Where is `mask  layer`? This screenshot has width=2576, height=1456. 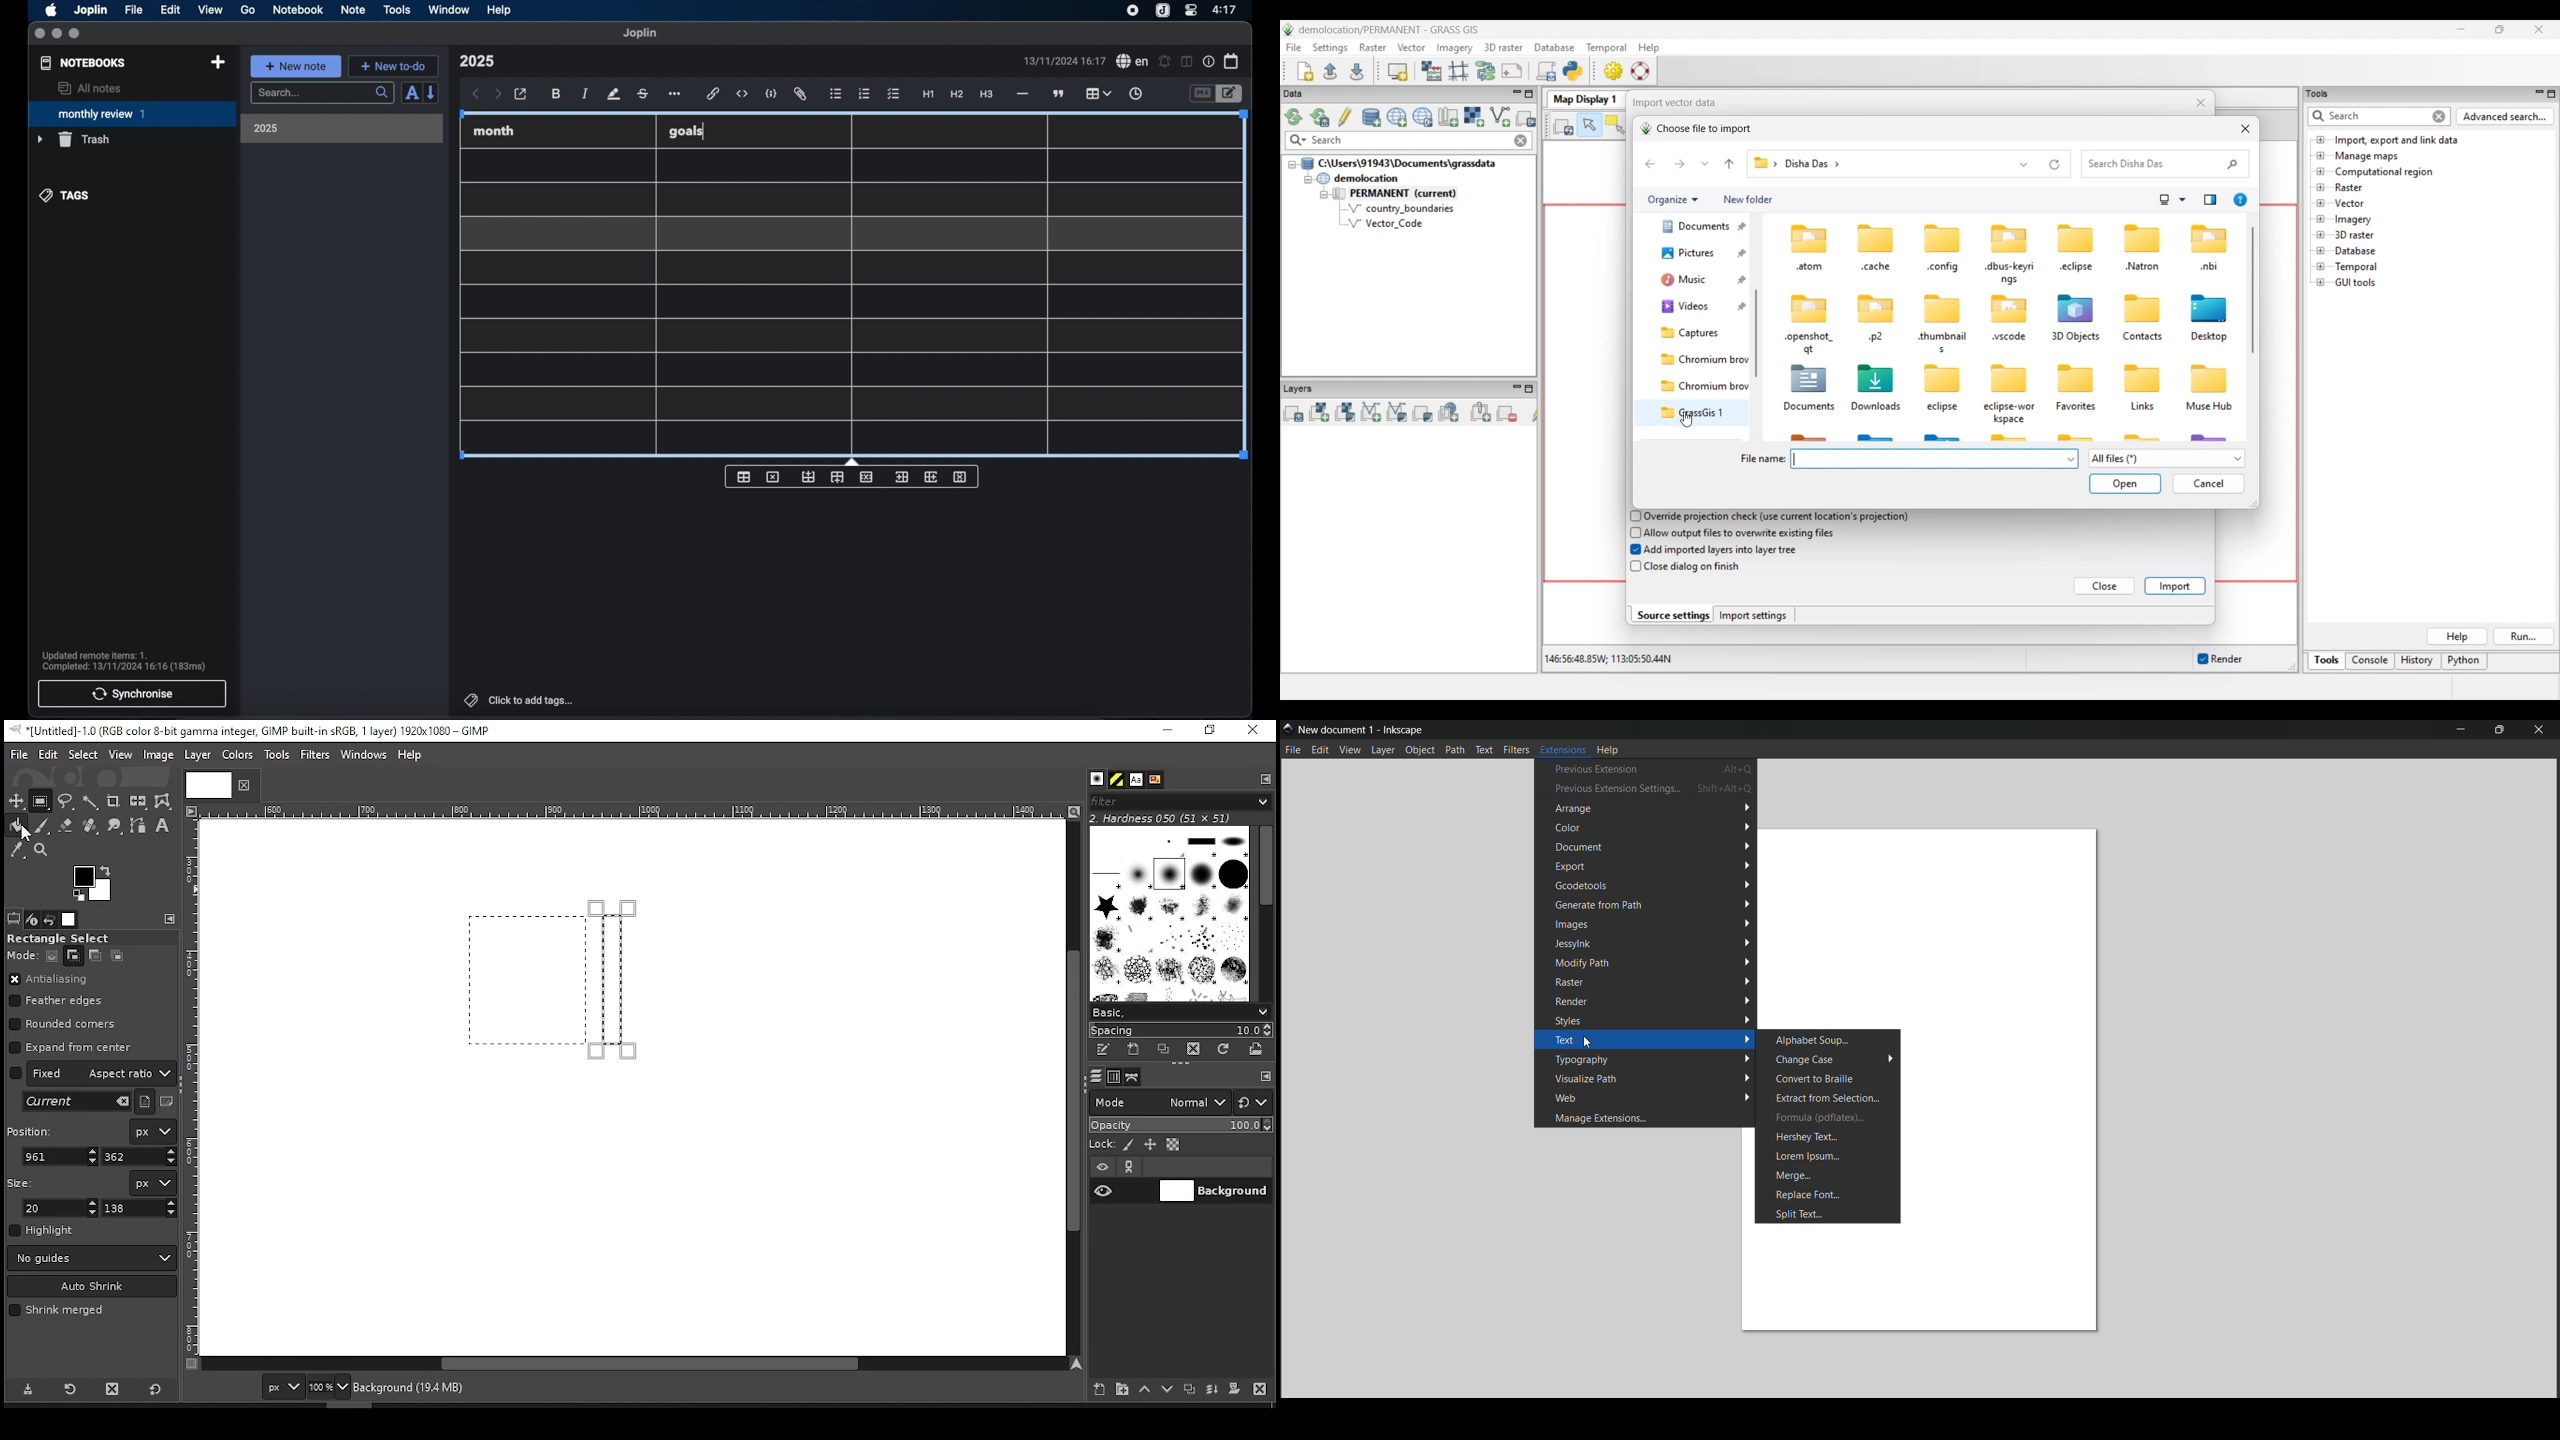 mask  layer is located at coordinates (1234, 1390).